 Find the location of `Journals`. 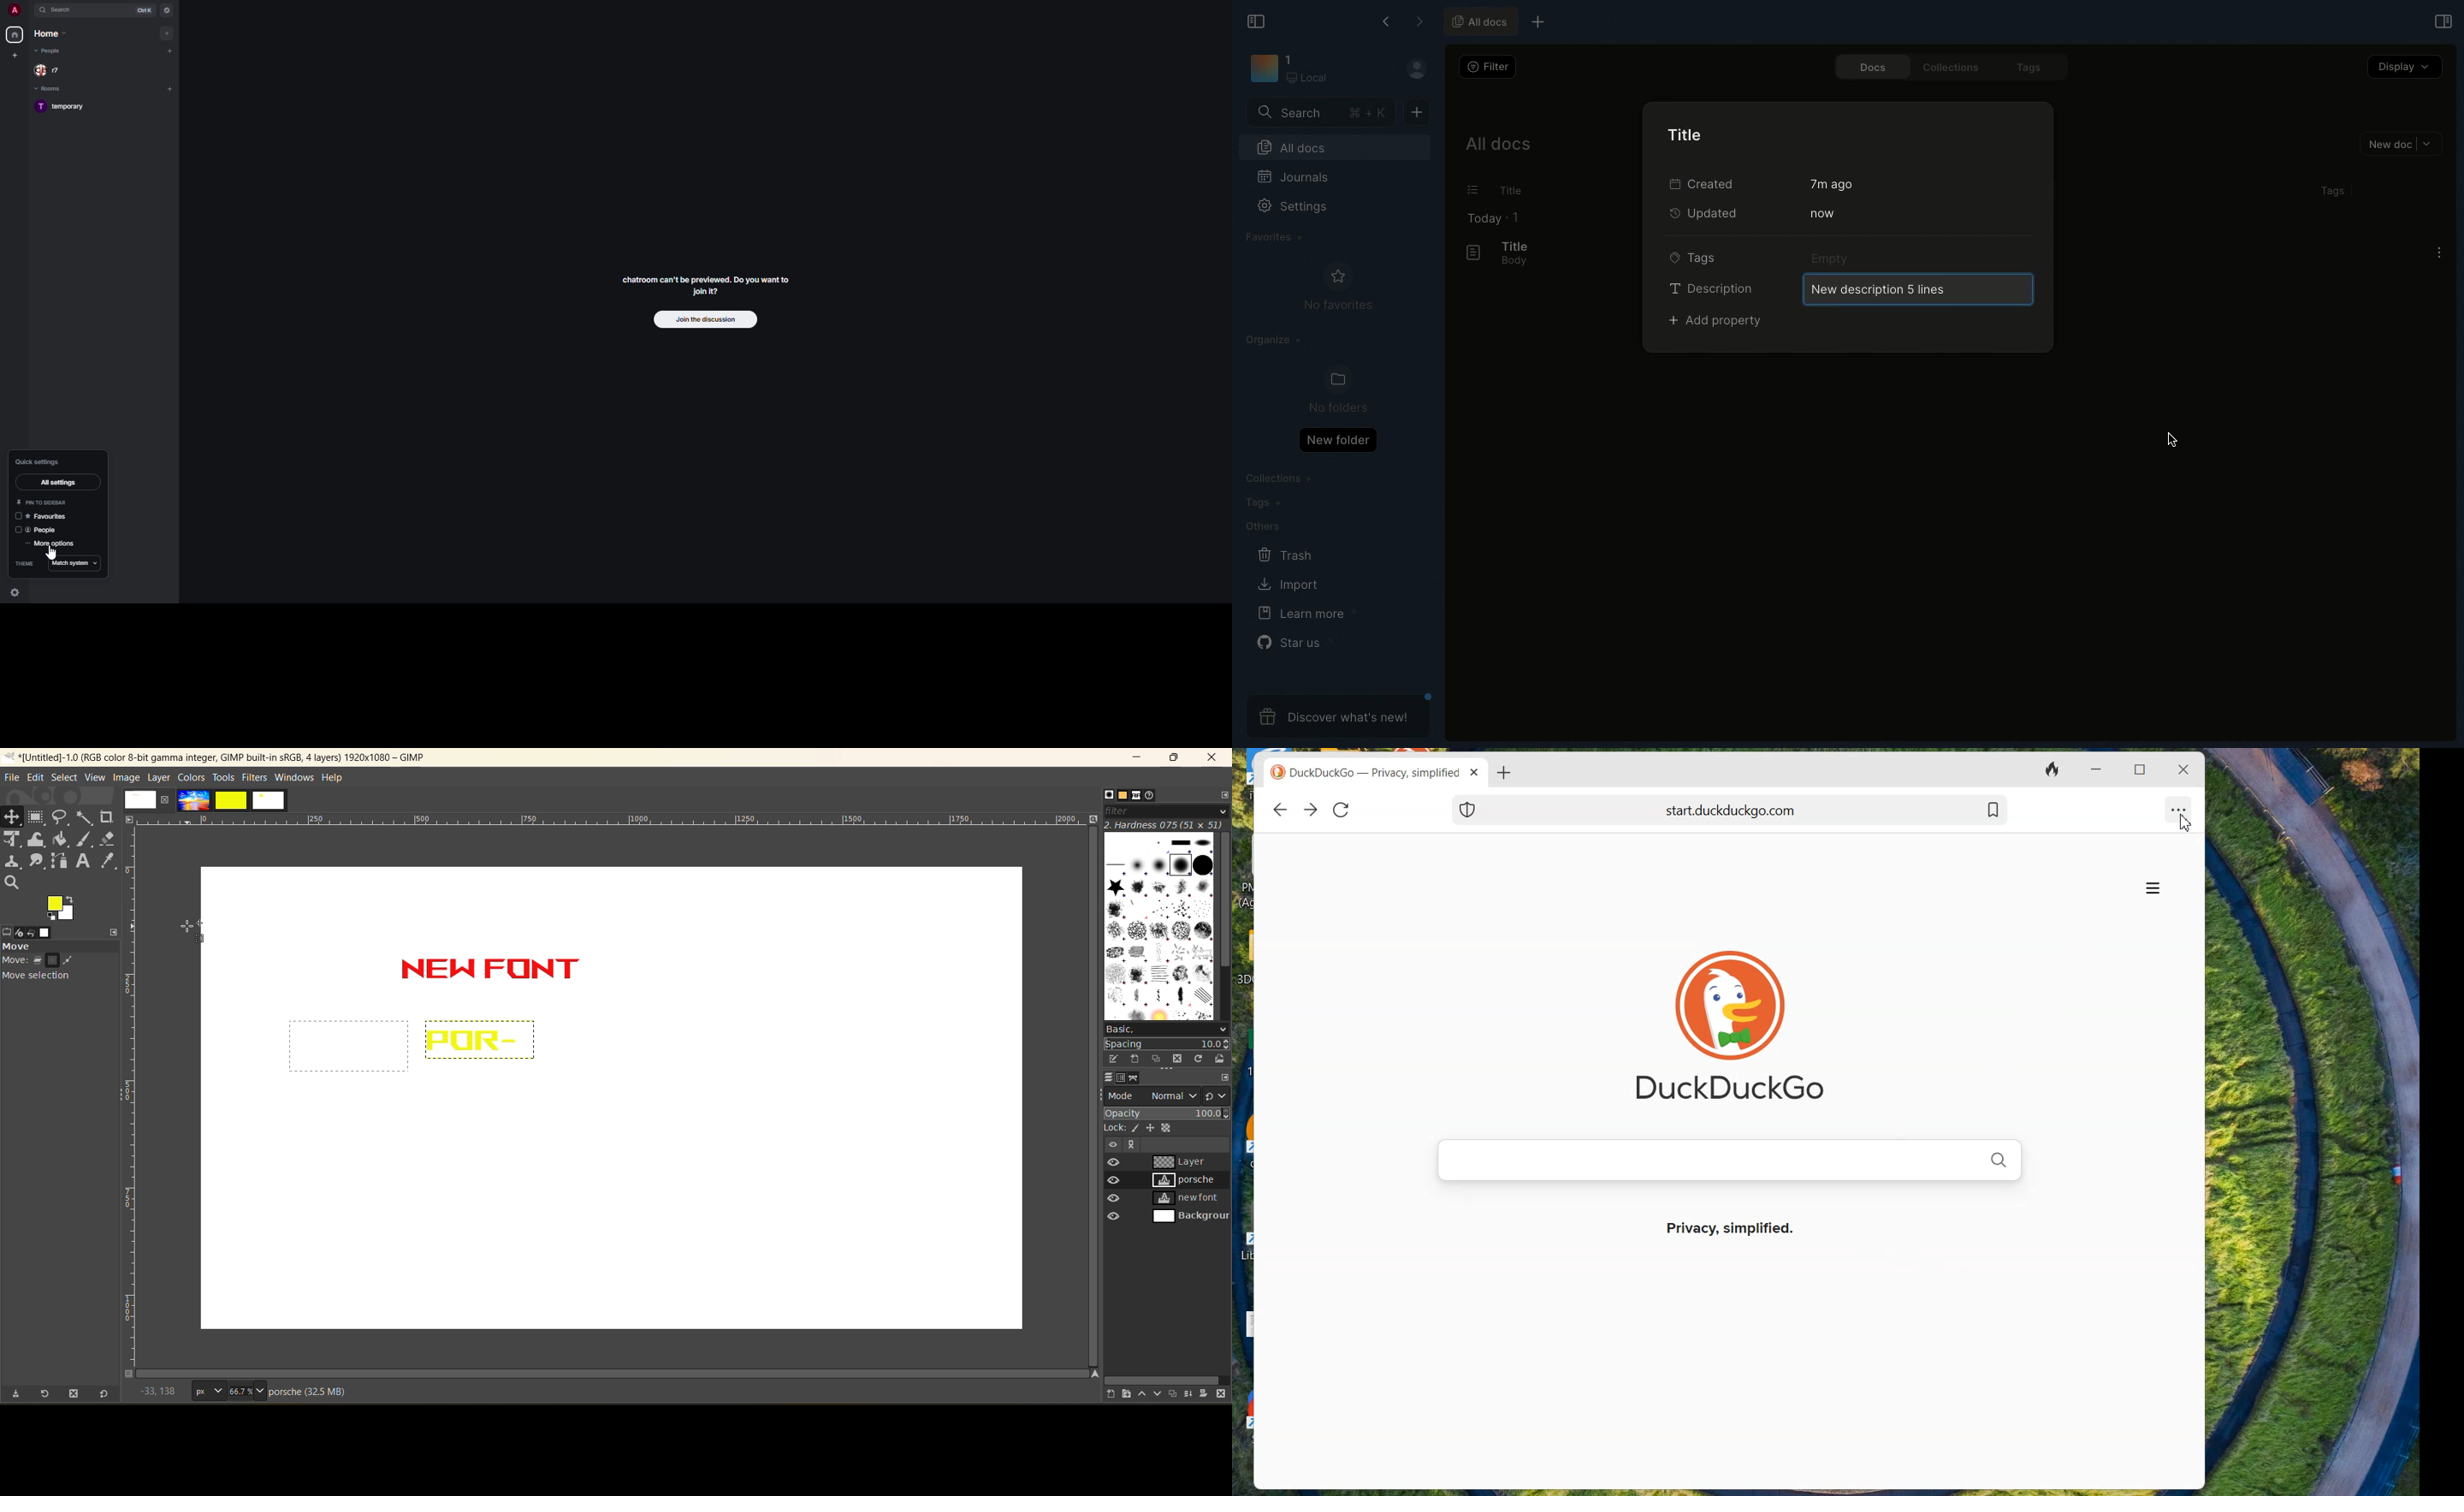

Journals is located at coordinates (1294, 179).